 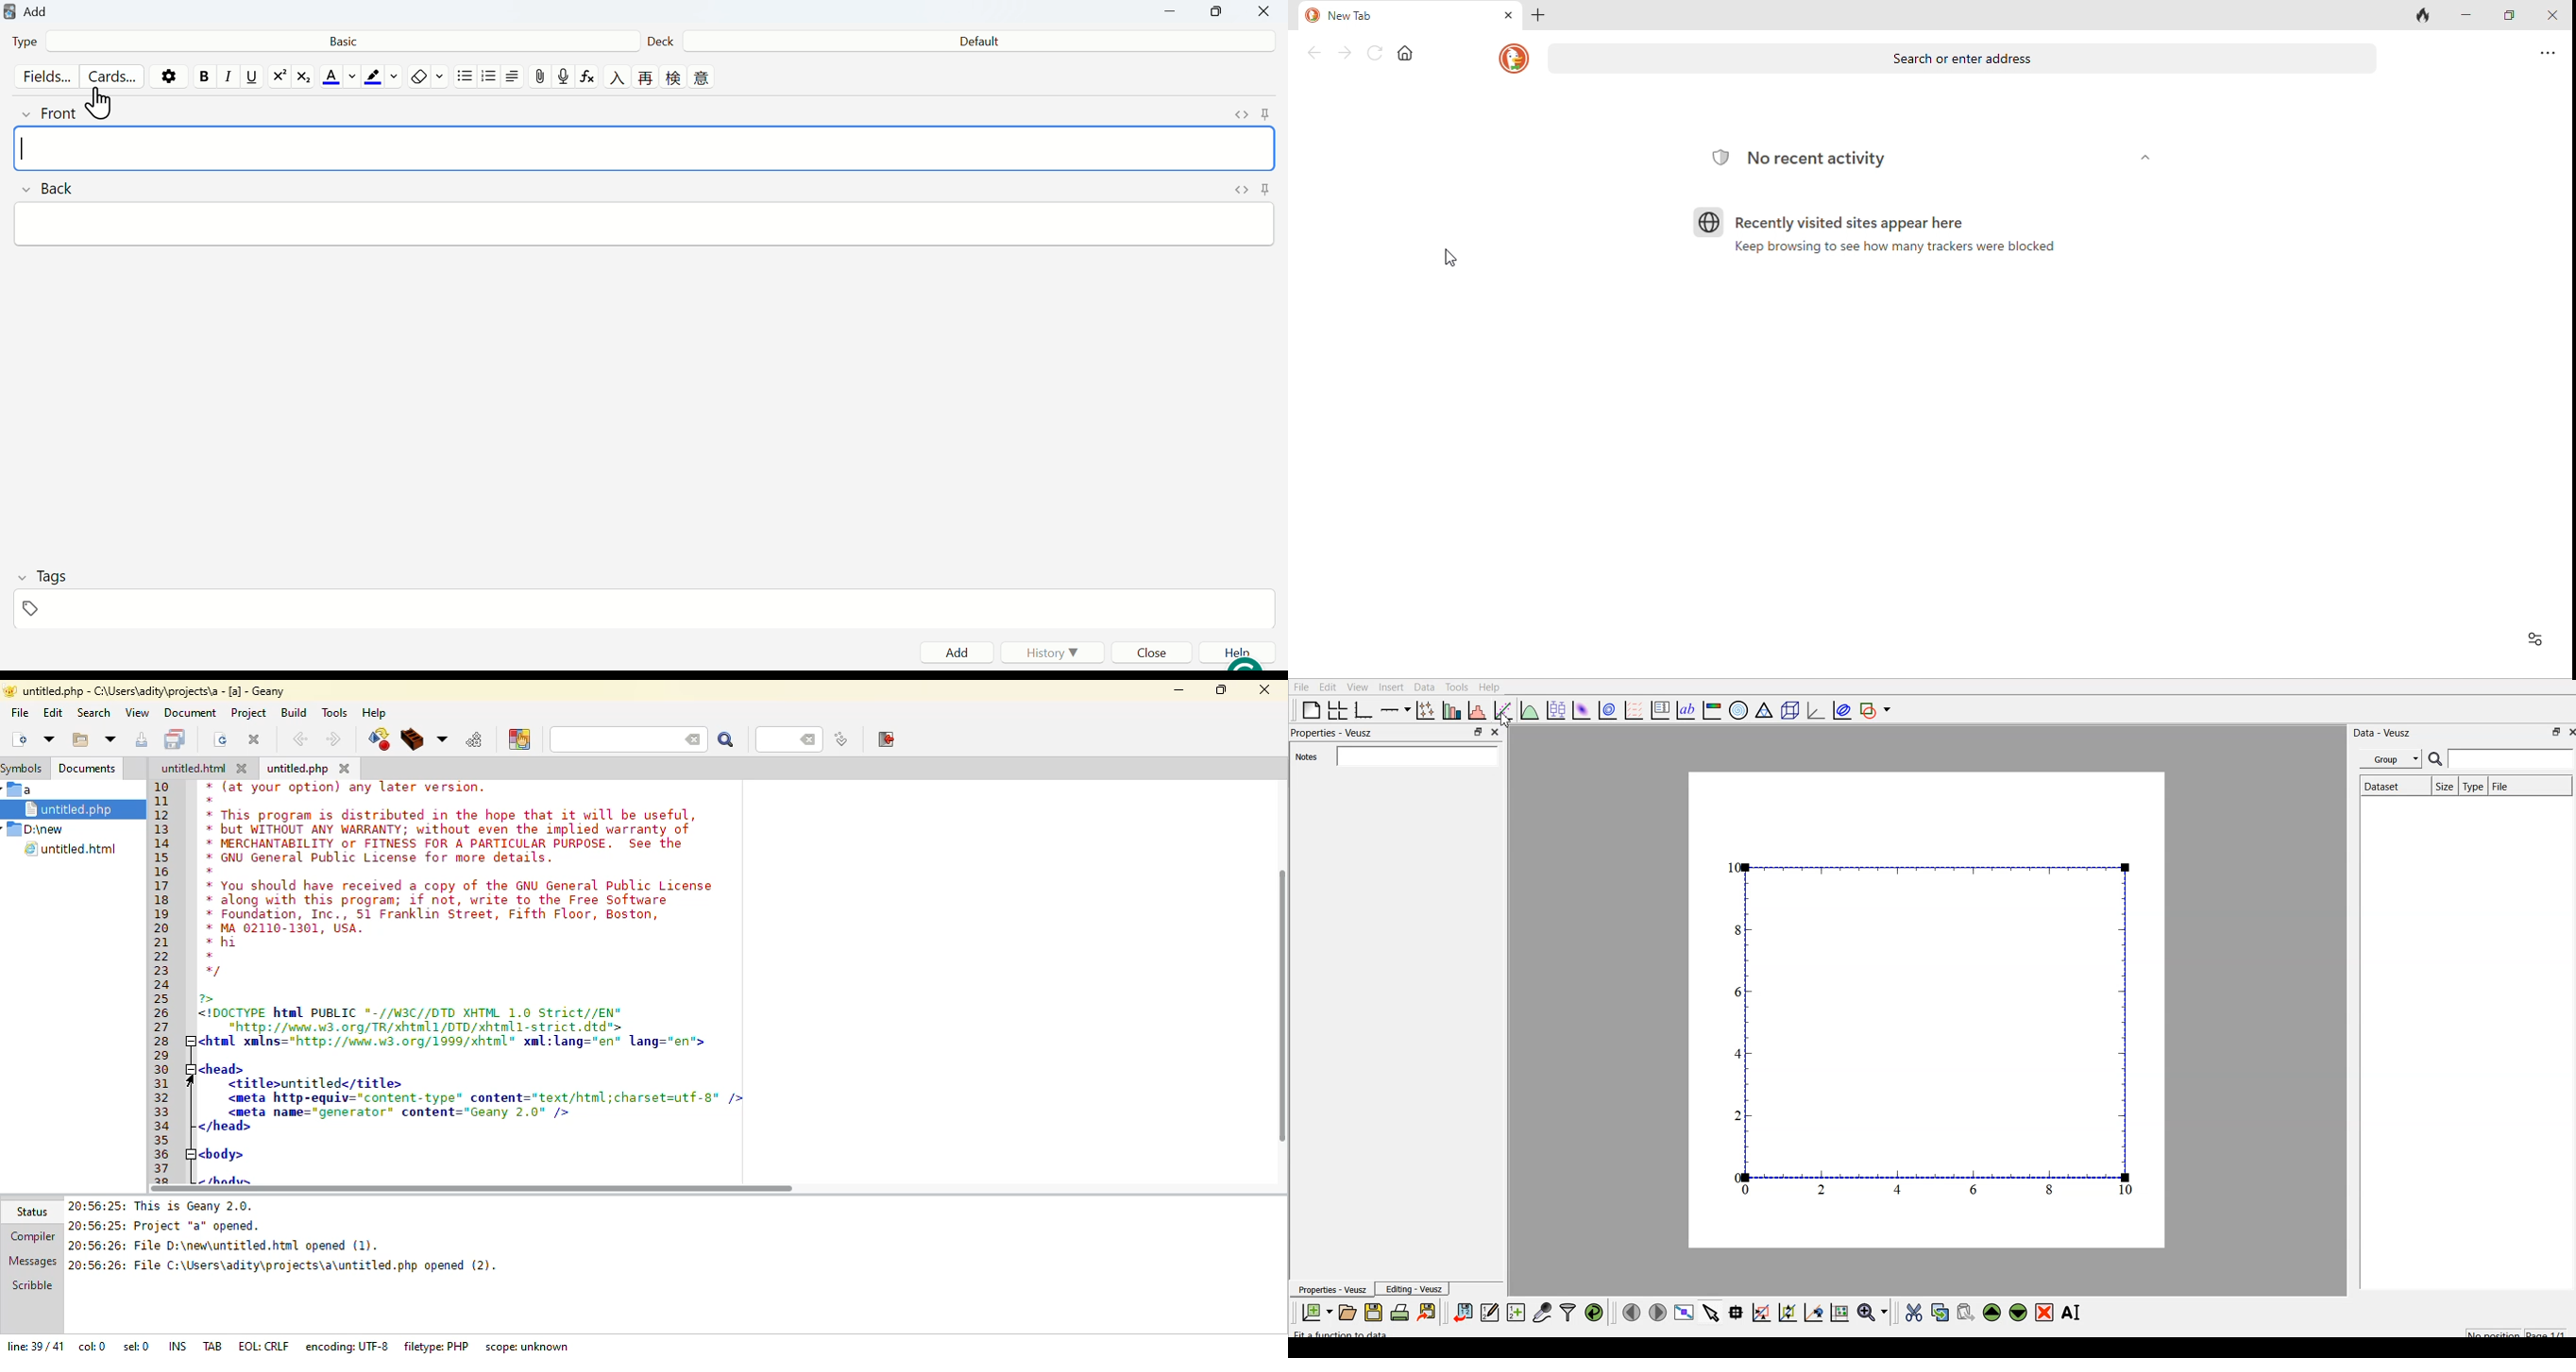 What do you see at coordinates (982, 42) in the screenshot?
I see `Default` at bounding box center [982, 42].